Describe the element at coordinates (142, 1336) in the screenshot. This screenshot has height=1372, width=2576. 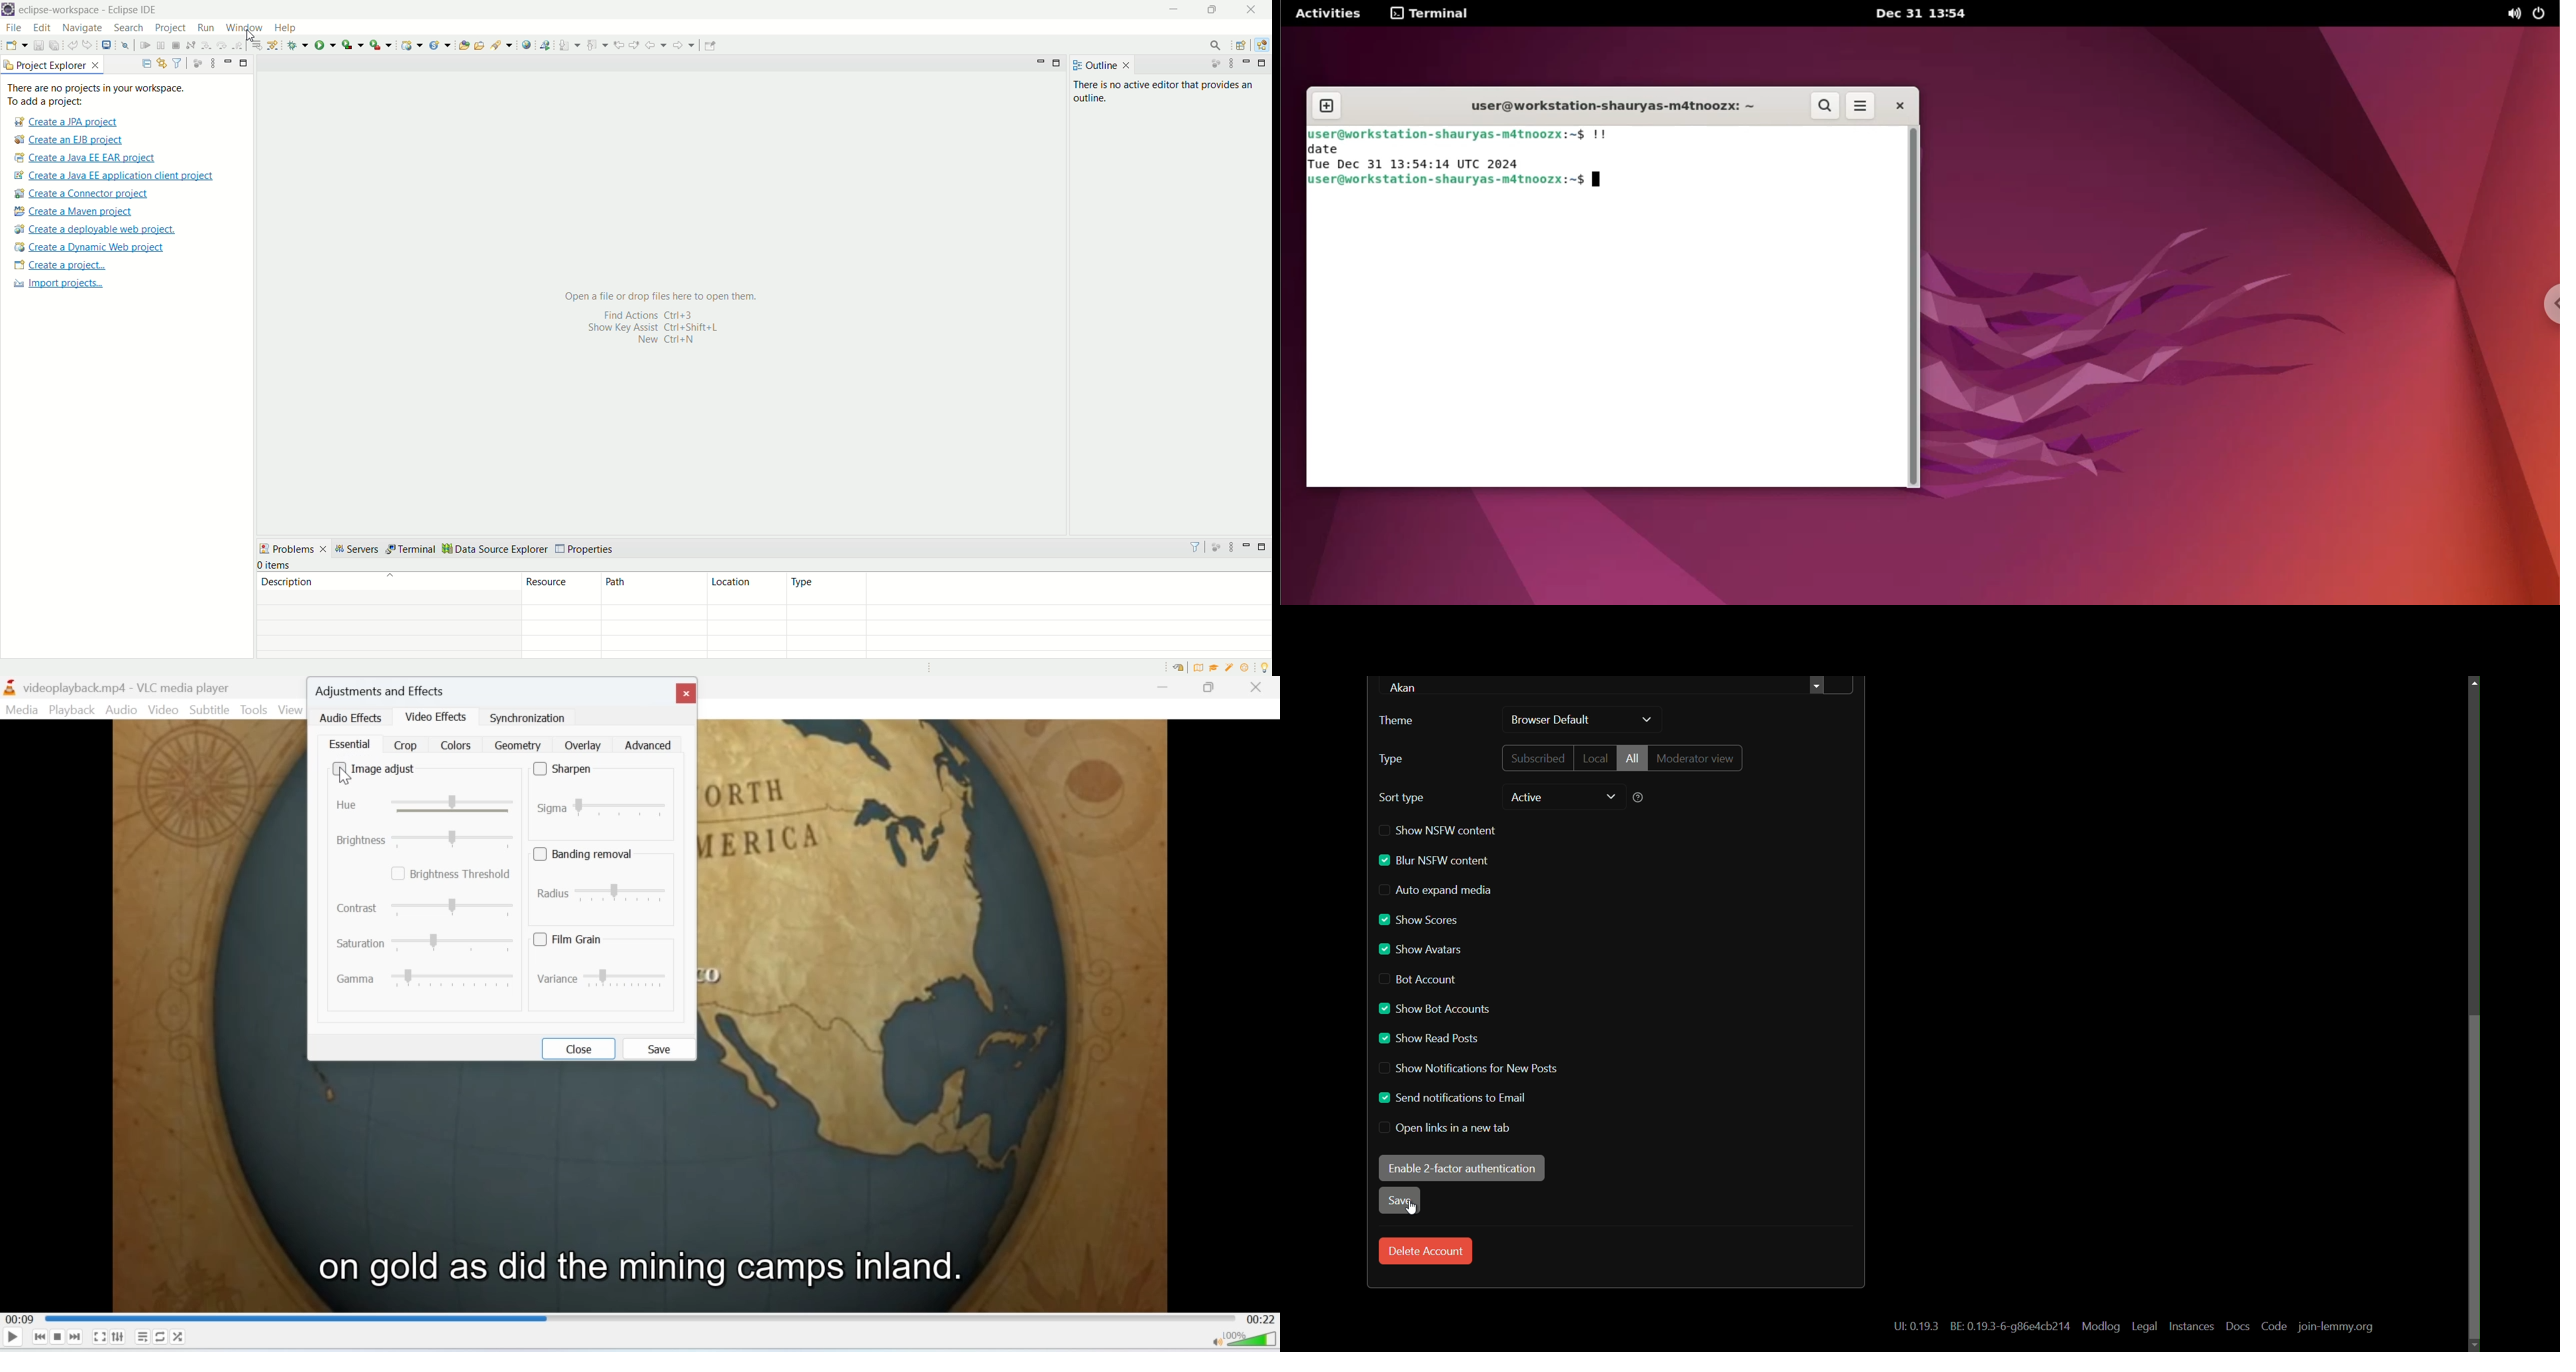
I see `Playlist` at that location.